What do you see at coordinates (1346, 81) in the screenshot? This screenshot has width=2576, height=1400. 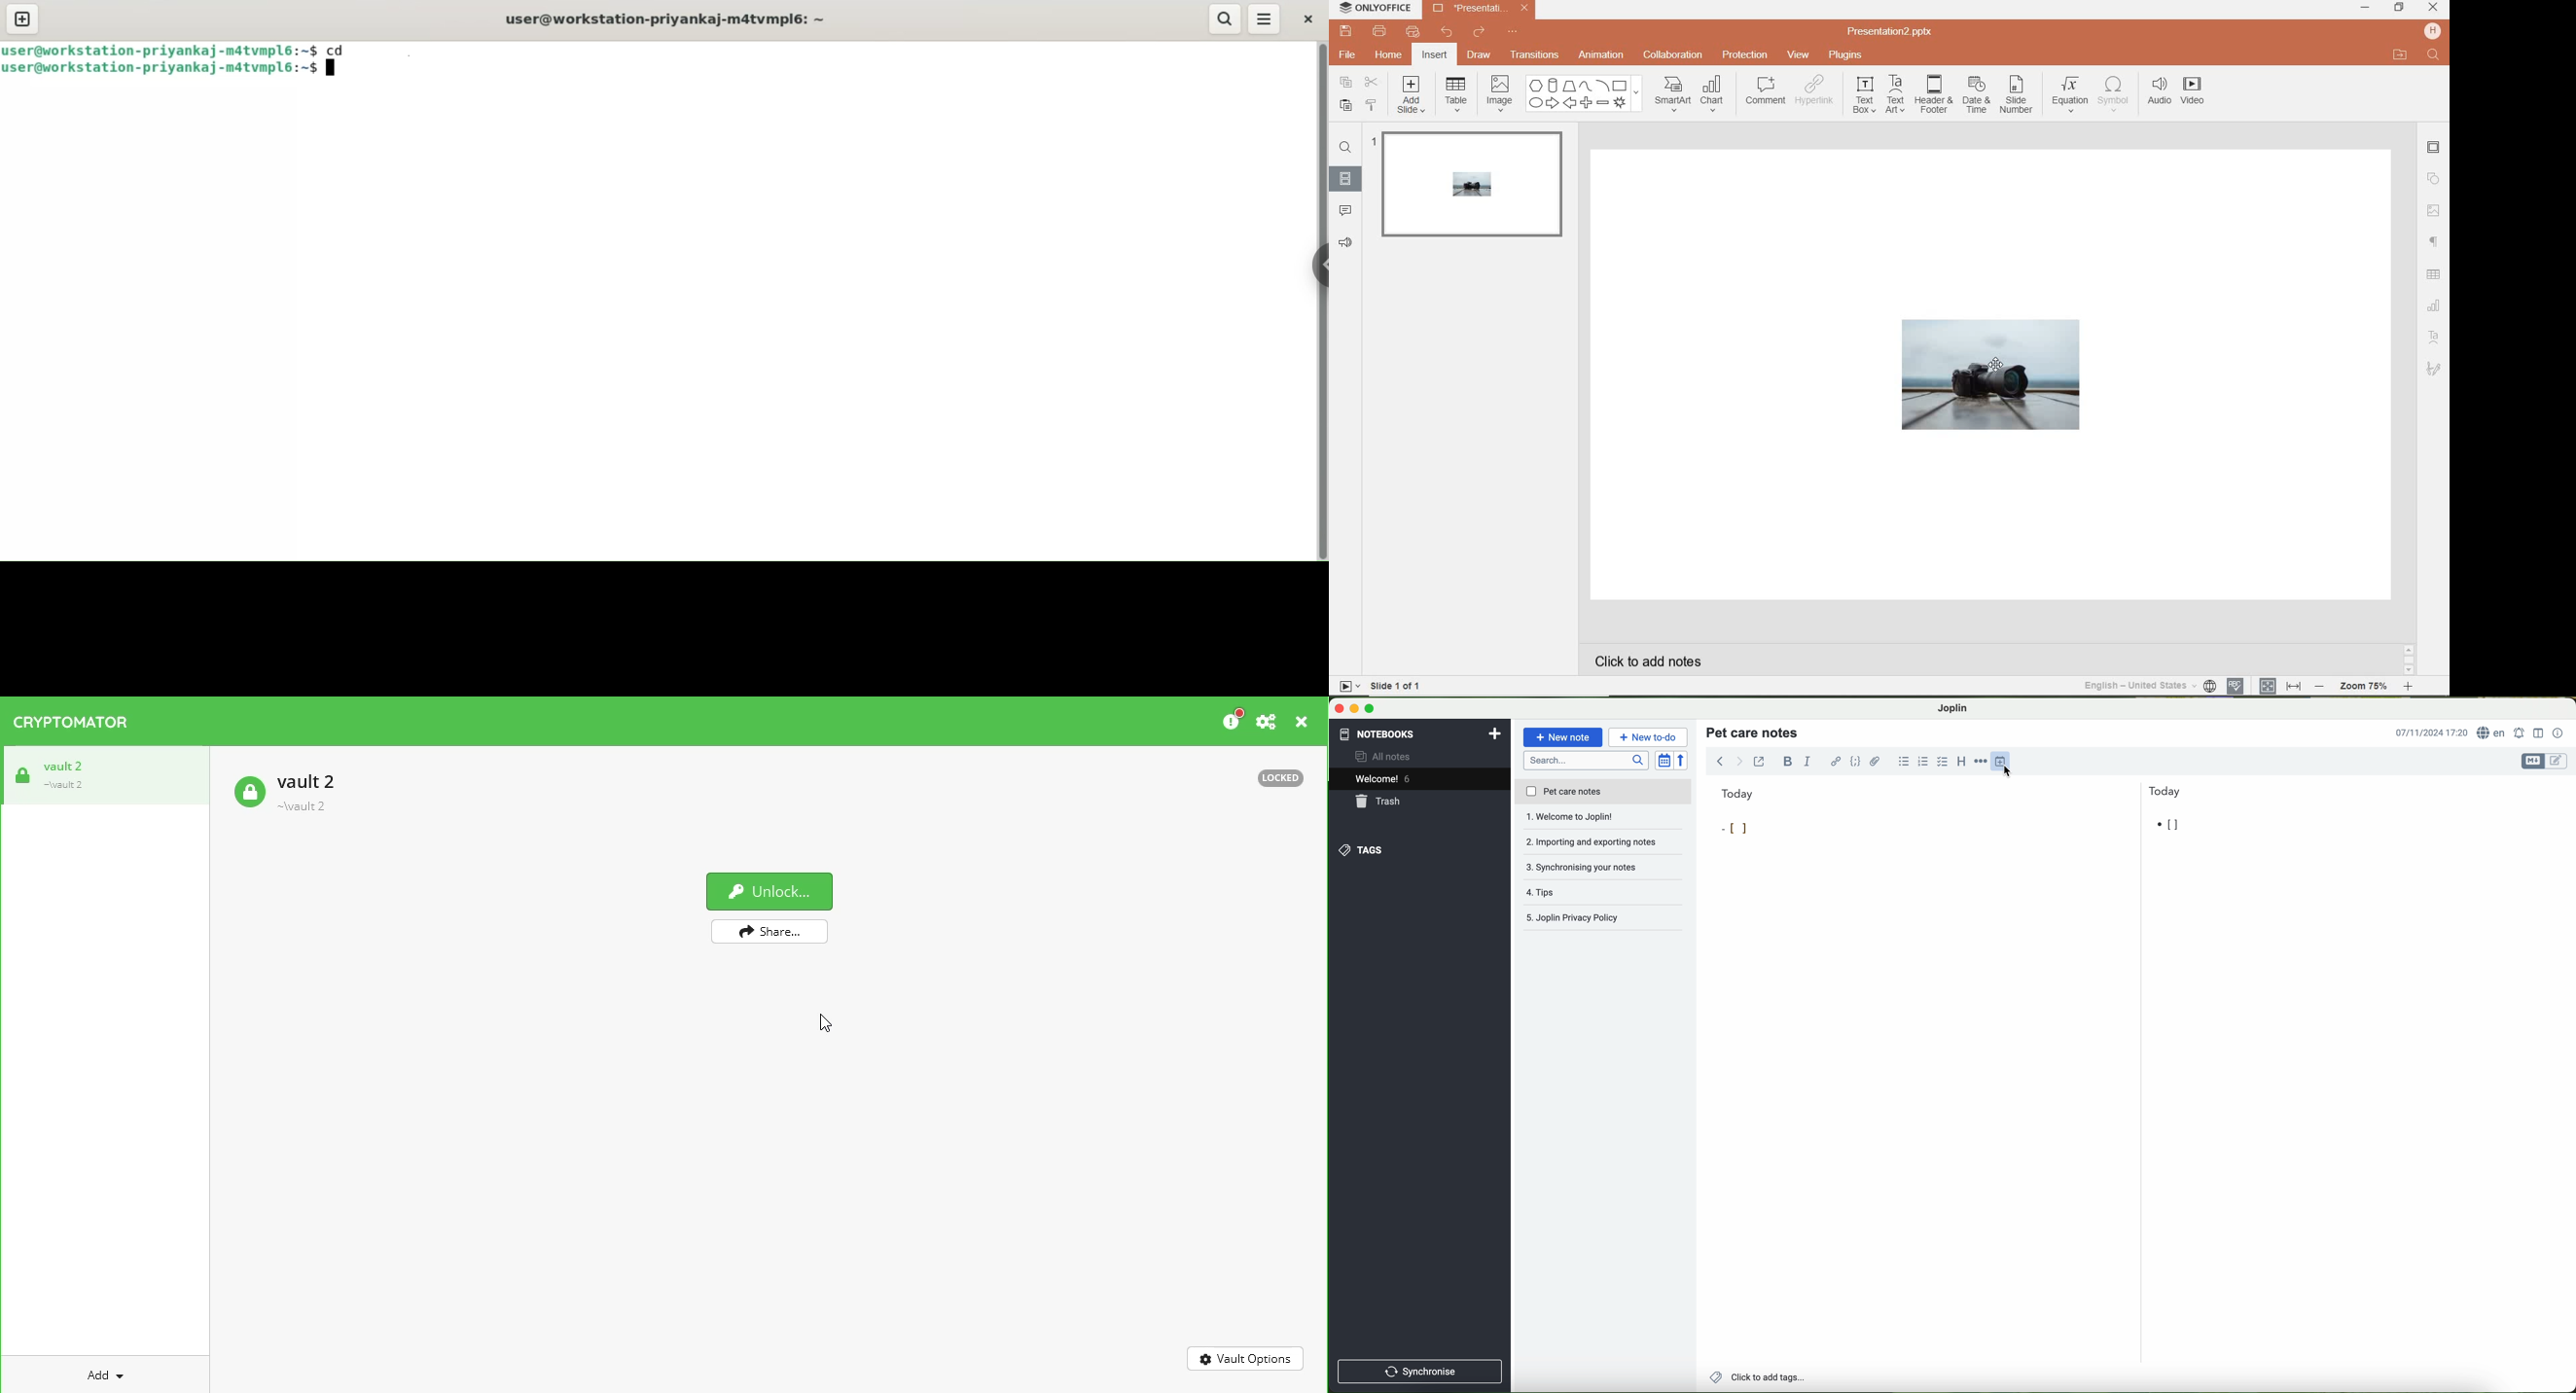 I see `copy` at bounding box center [1346, 81].